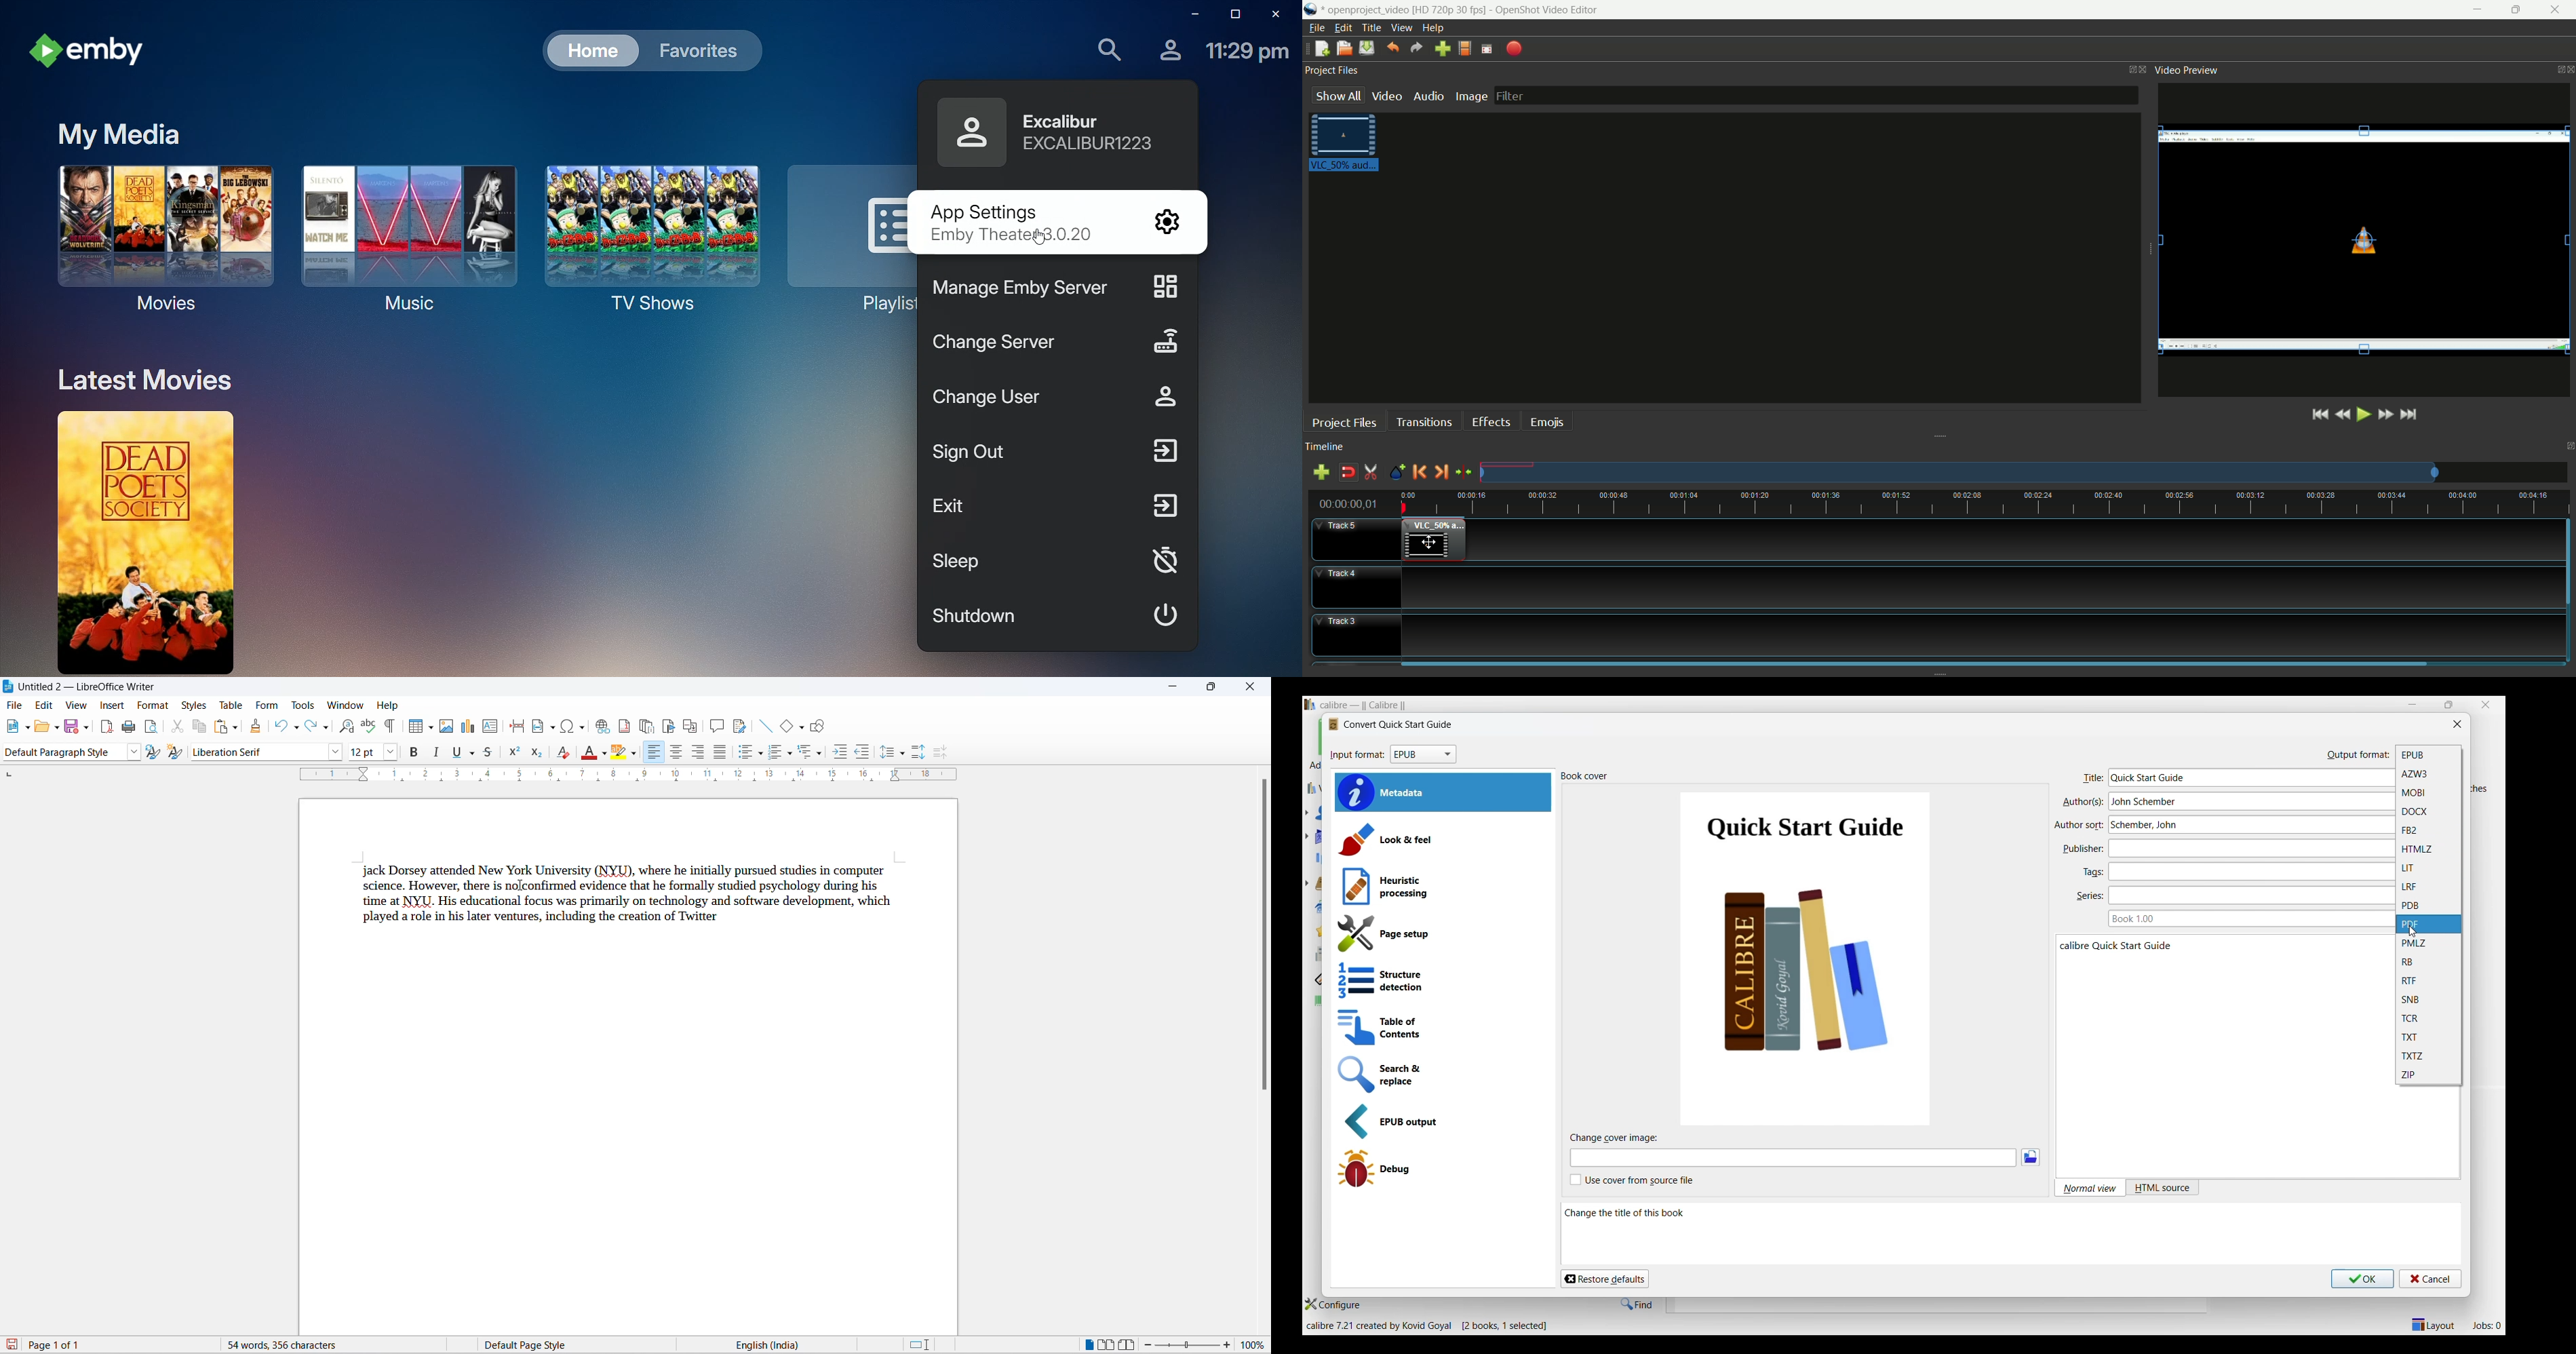 This screenshot has width=2576, height=1372. What do you see at coordinates (2412, 705) in the screenshot?
I see `Minimize` at bounding box center [2412, 705].